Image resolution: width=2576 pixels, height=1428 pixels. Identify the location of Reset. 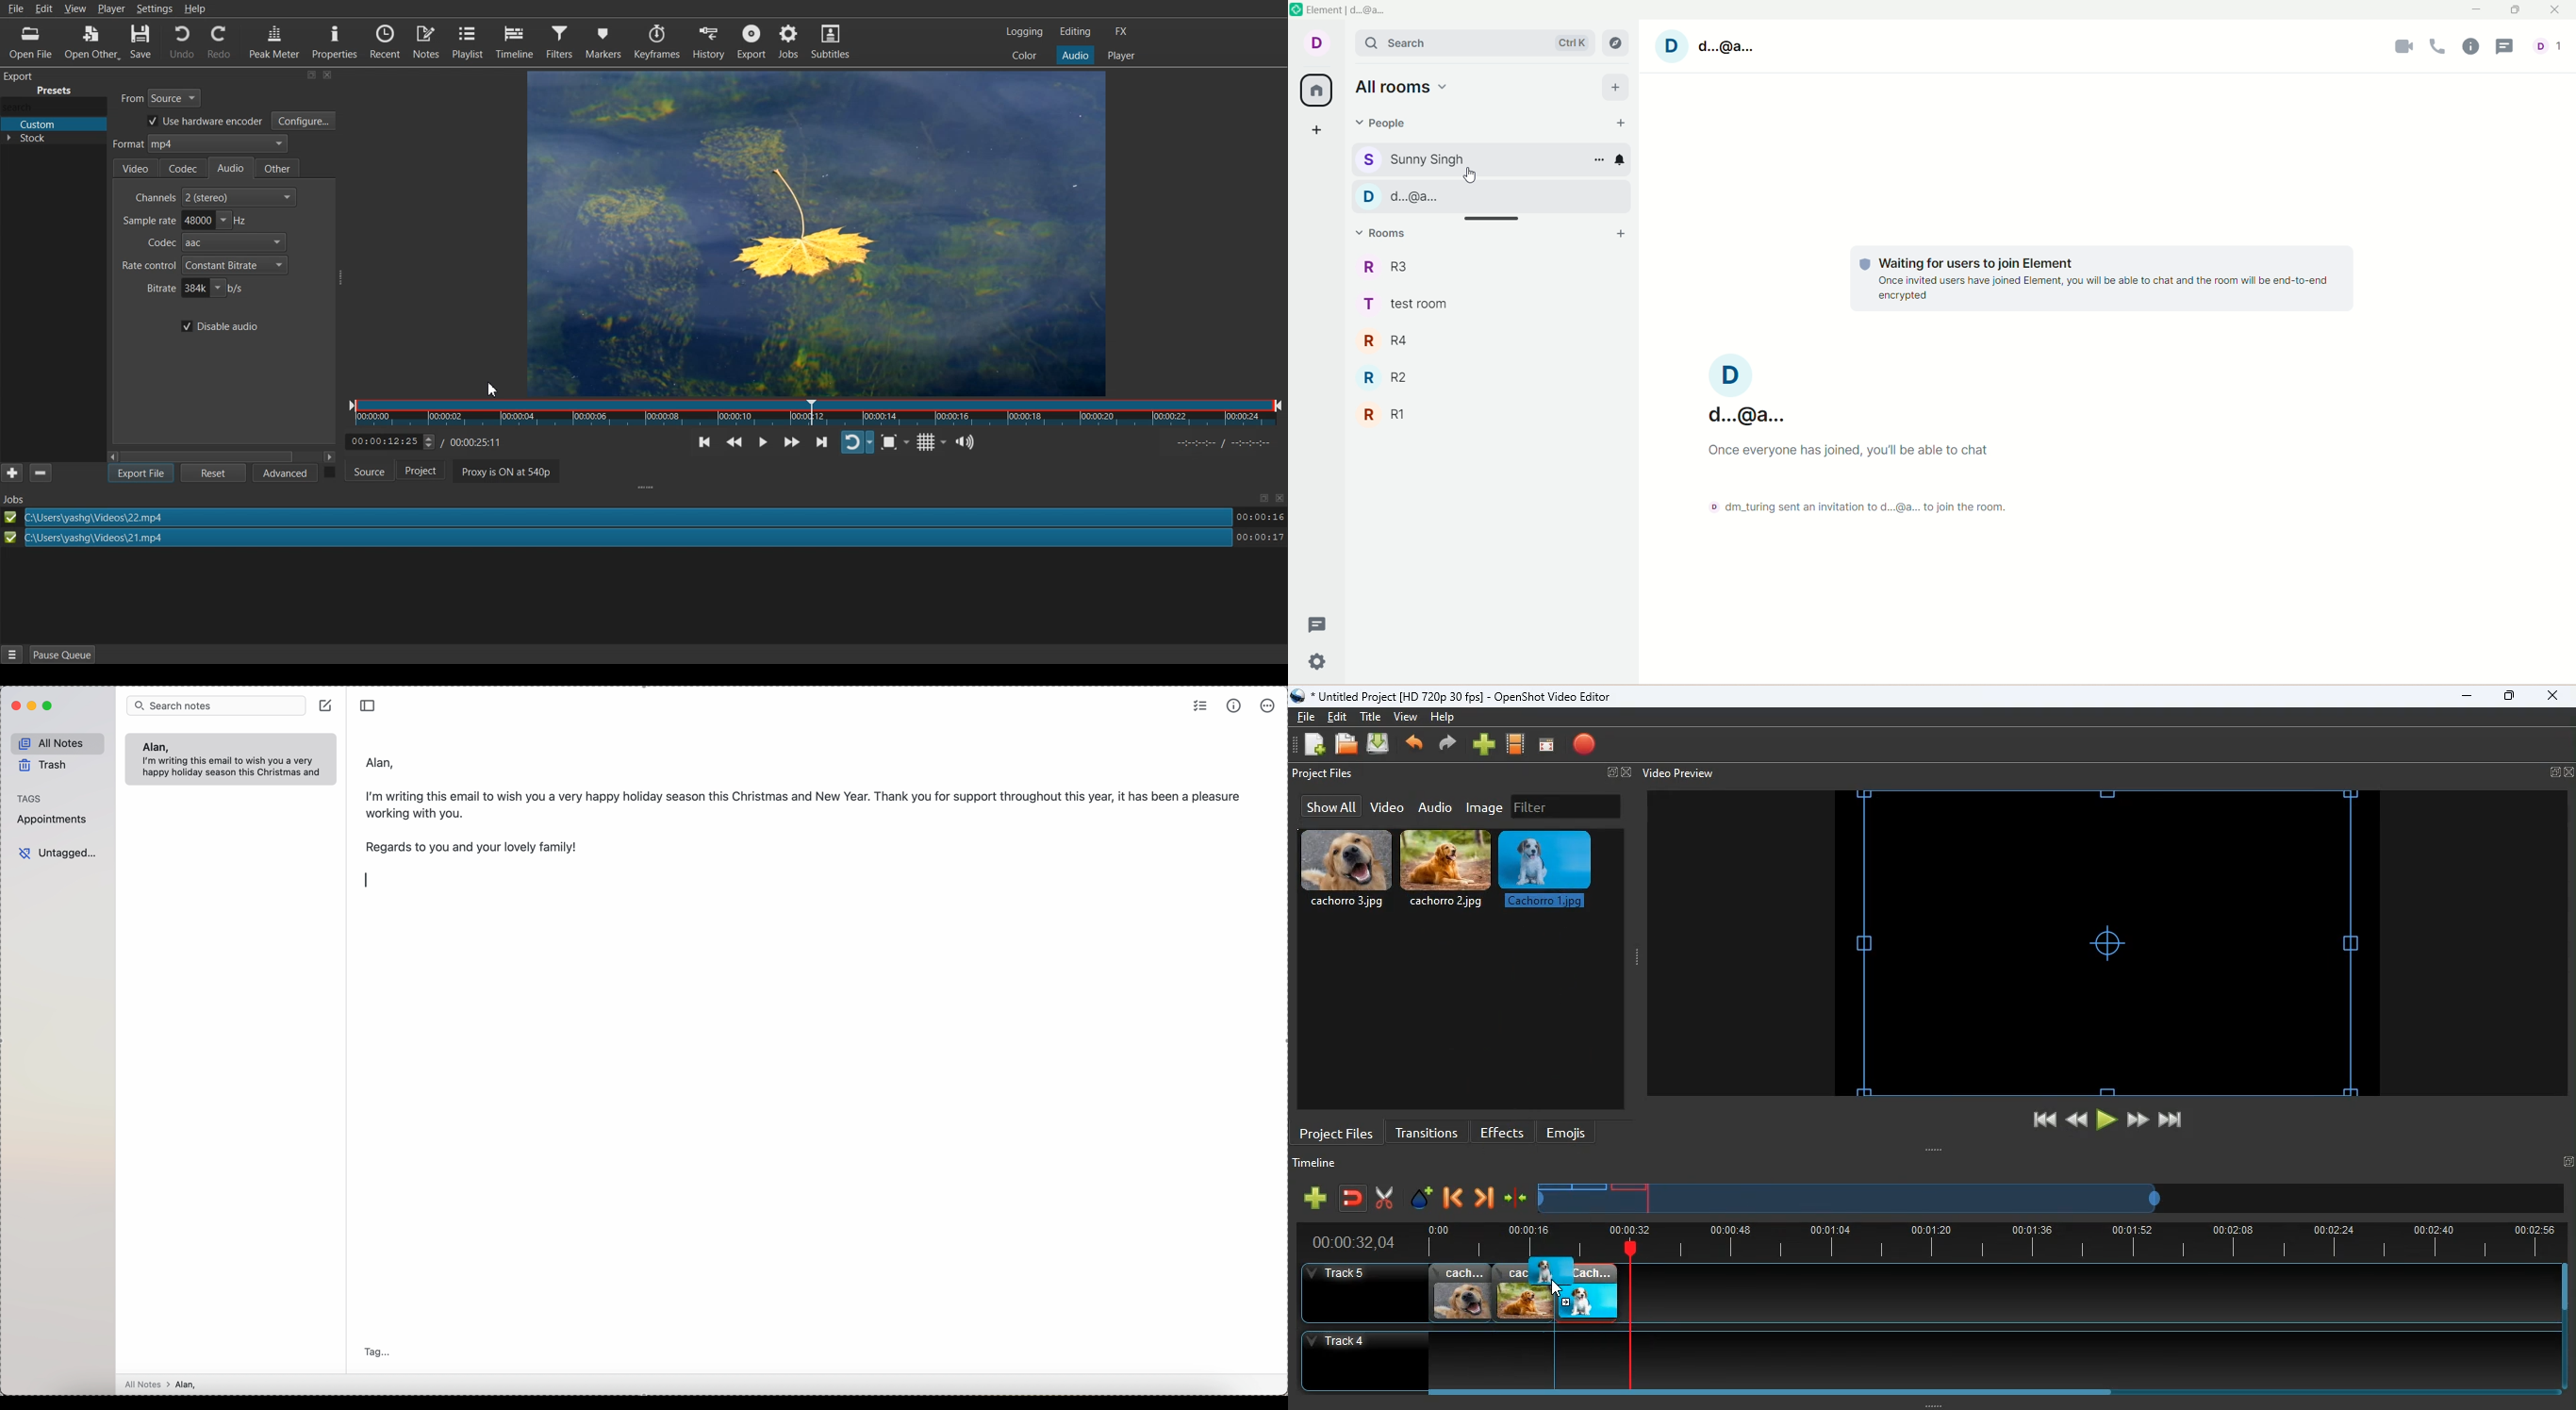
(211, 474).